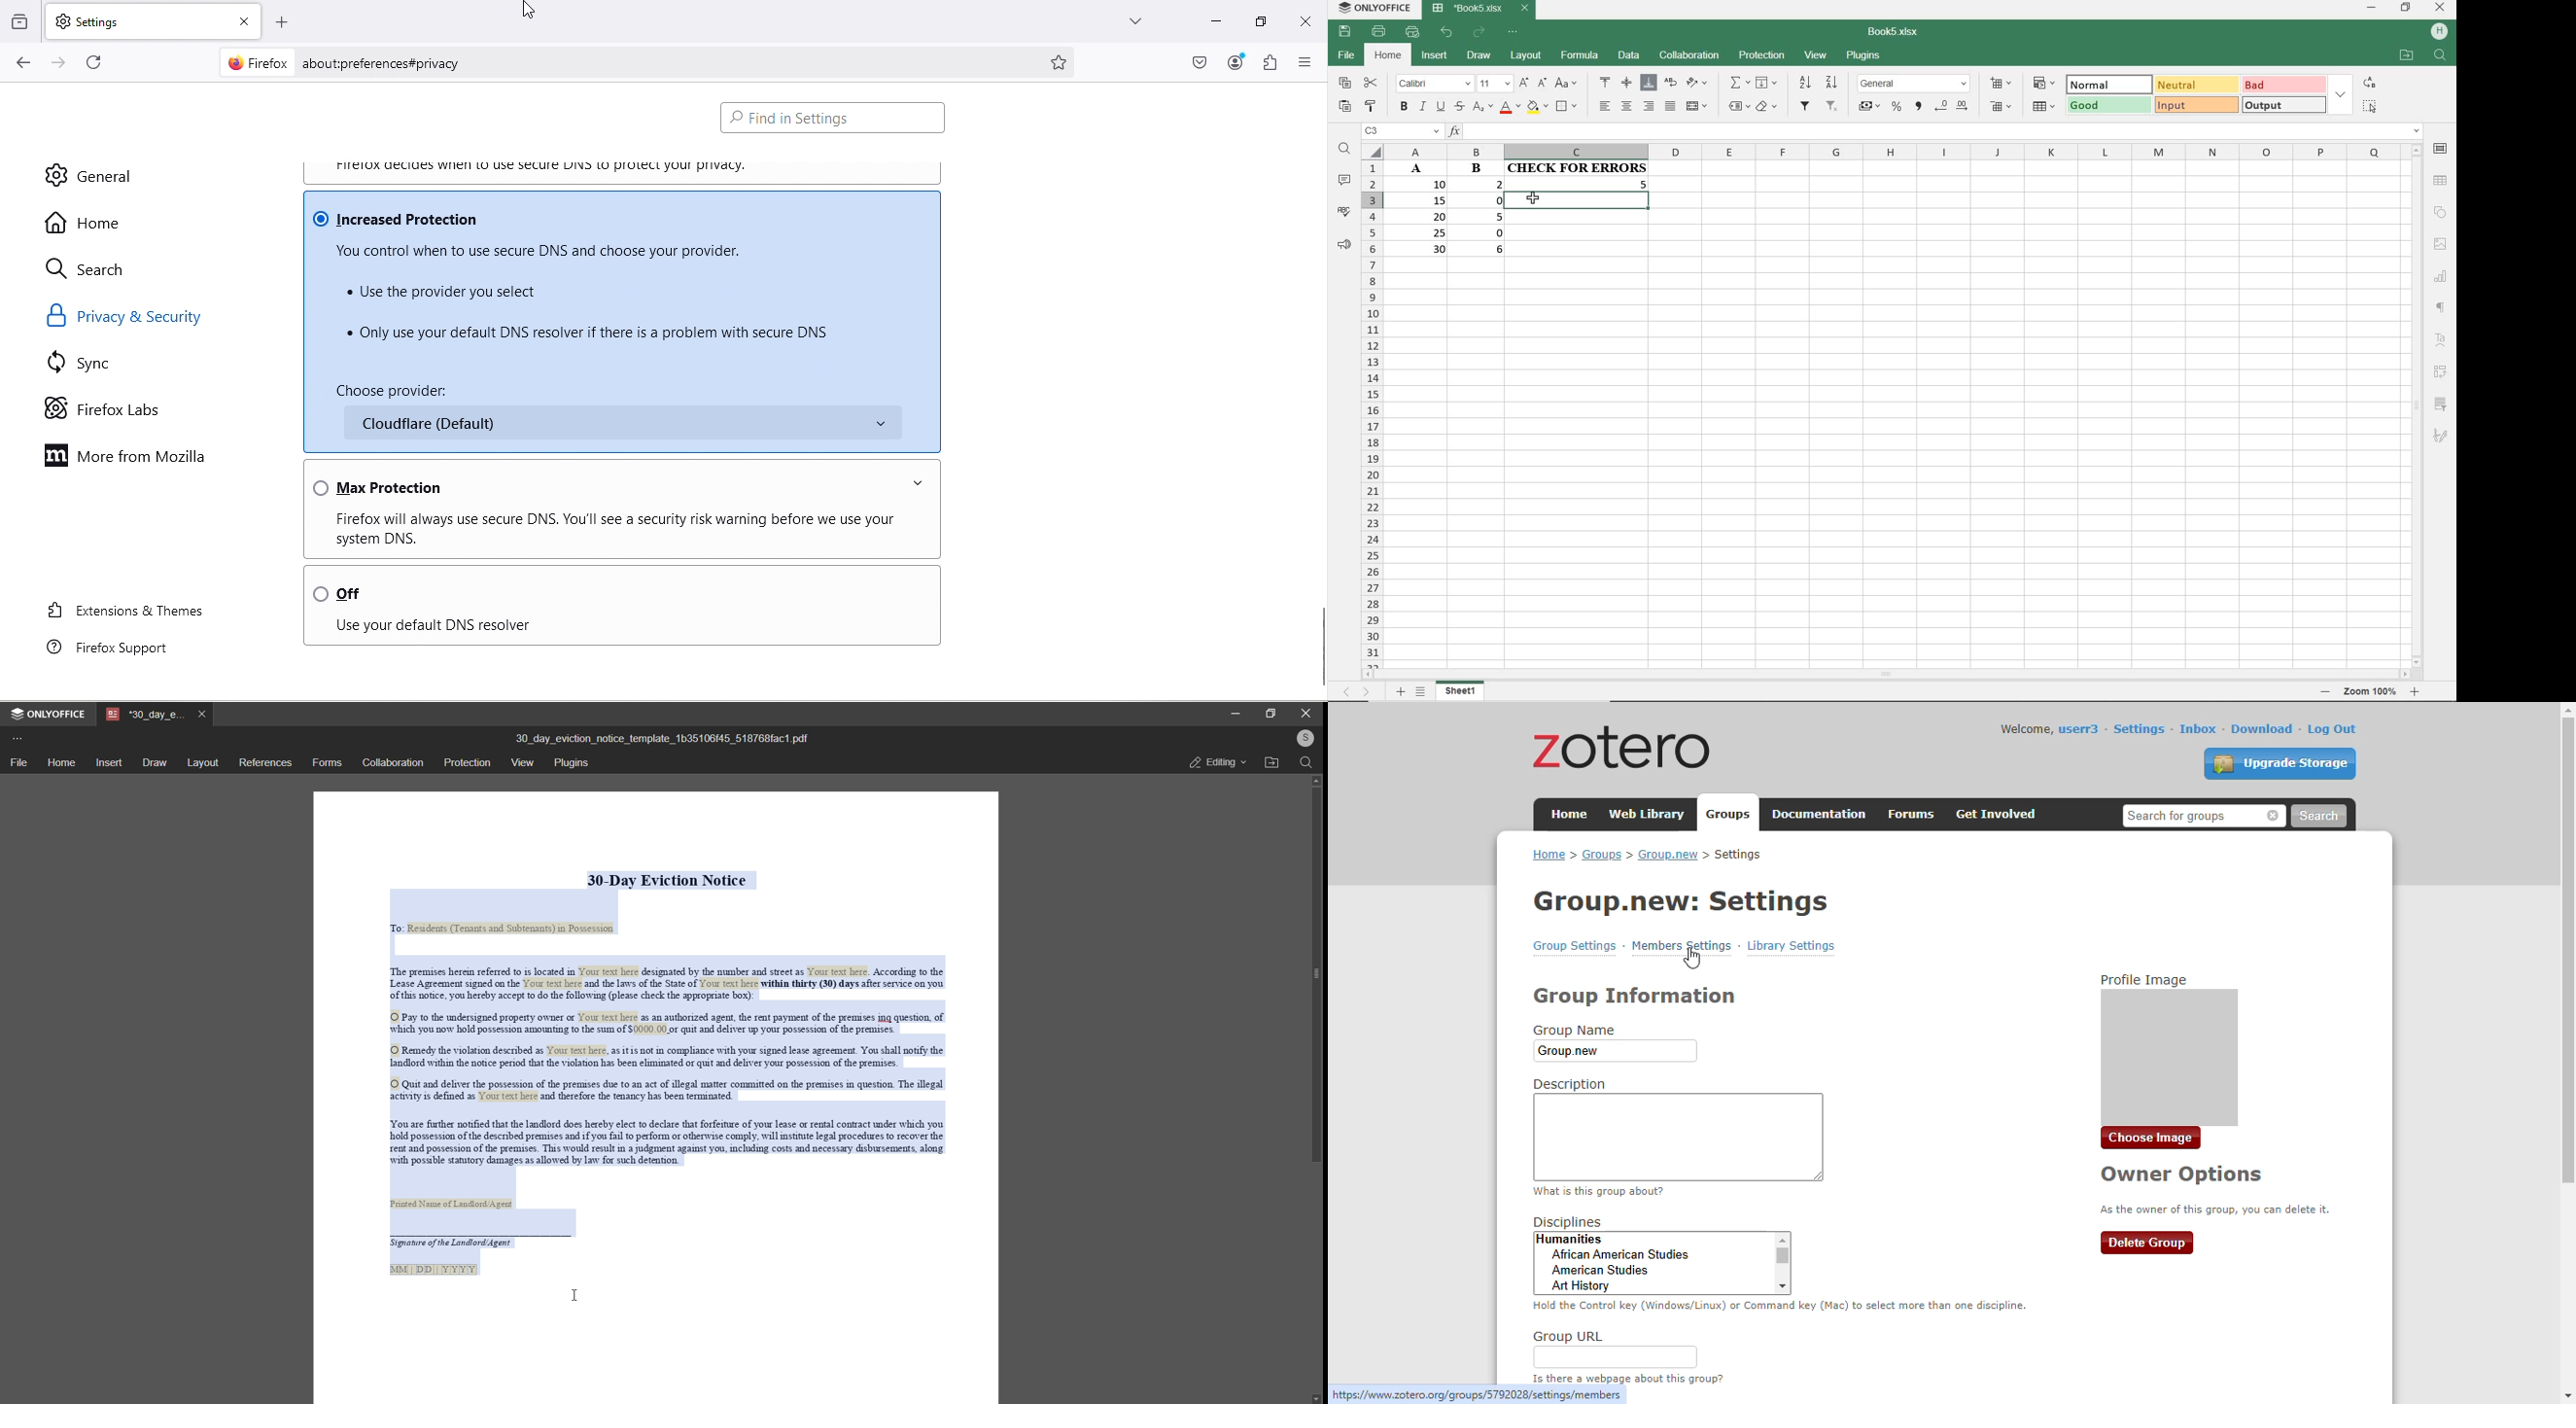 The image size is (2576, 1428). I want to click on SIGNATURE, so click(2442, 435).